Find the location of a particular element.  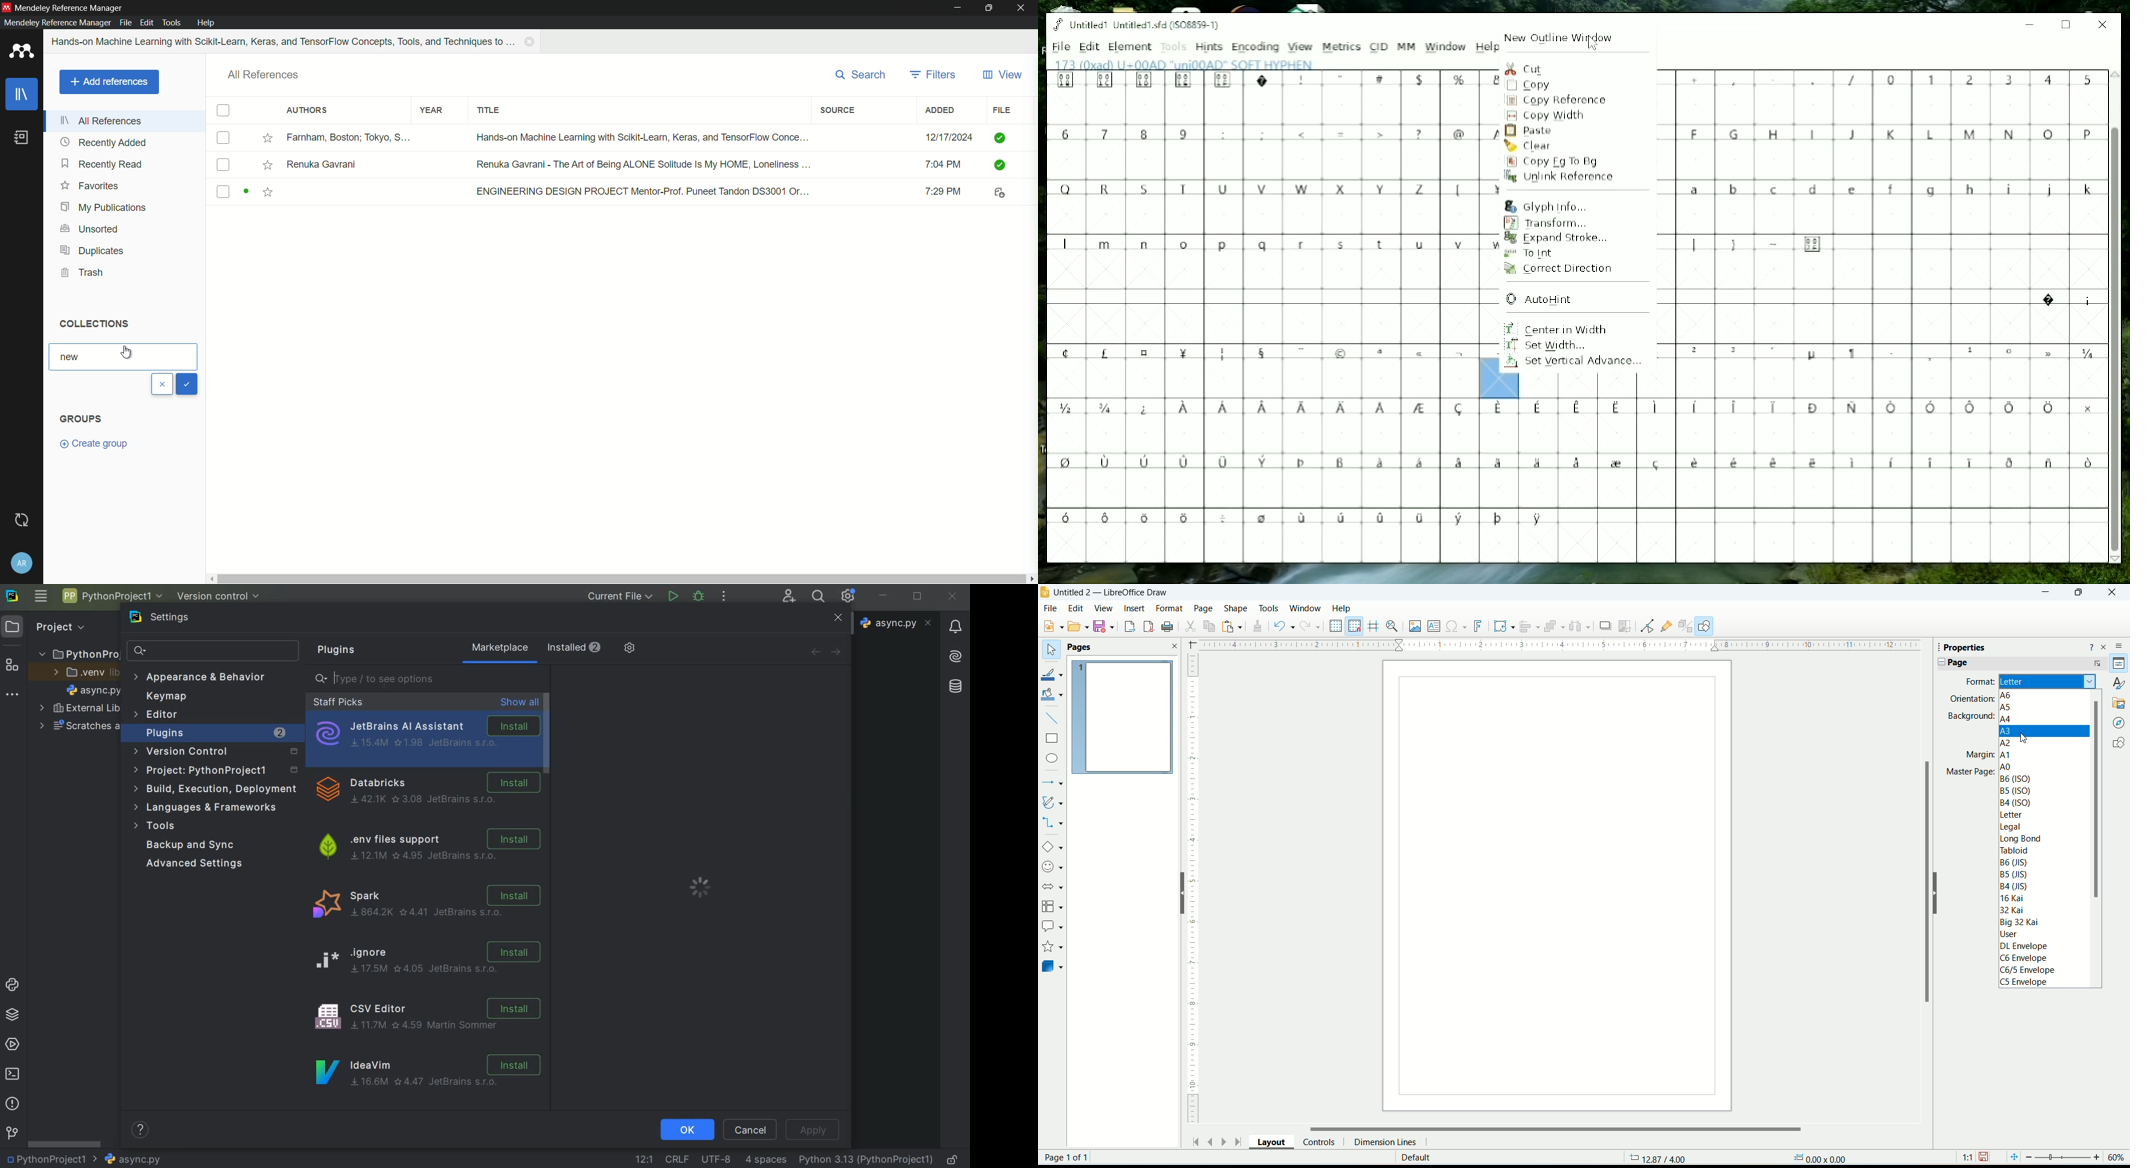

Tools is located at coordinates (1173, 47).